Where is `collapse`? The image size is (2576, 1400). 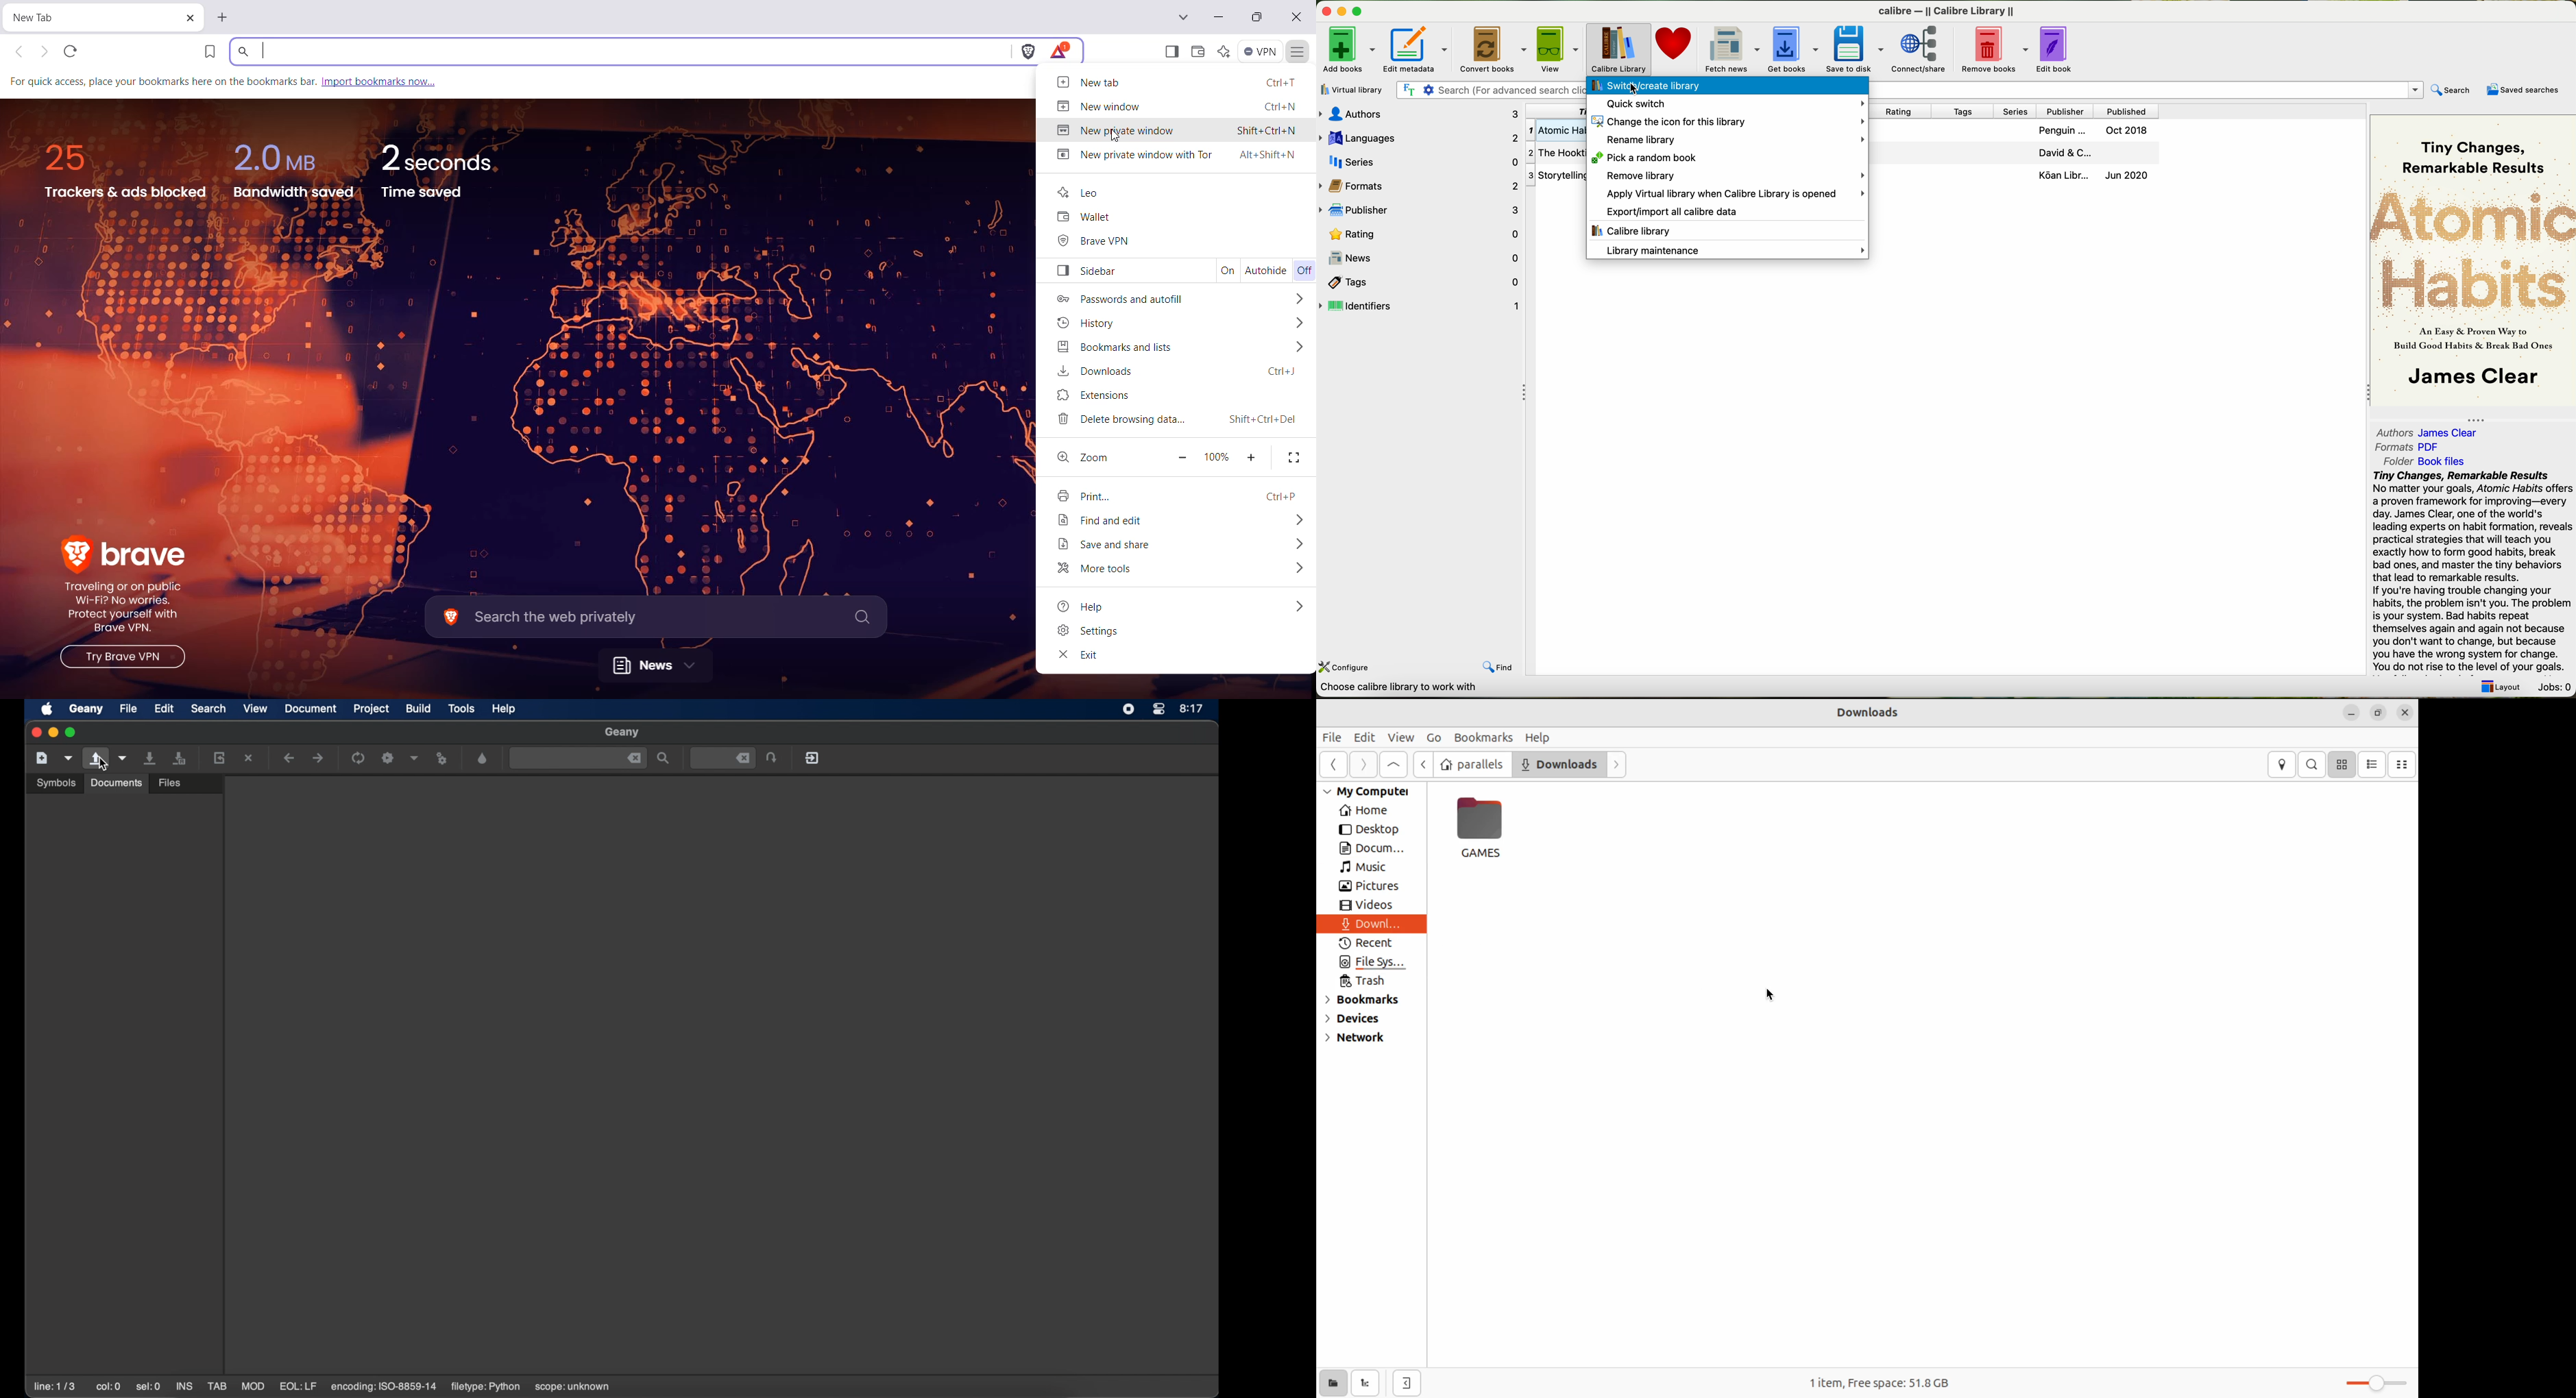 collapse is located at coordinates (2365, 394).